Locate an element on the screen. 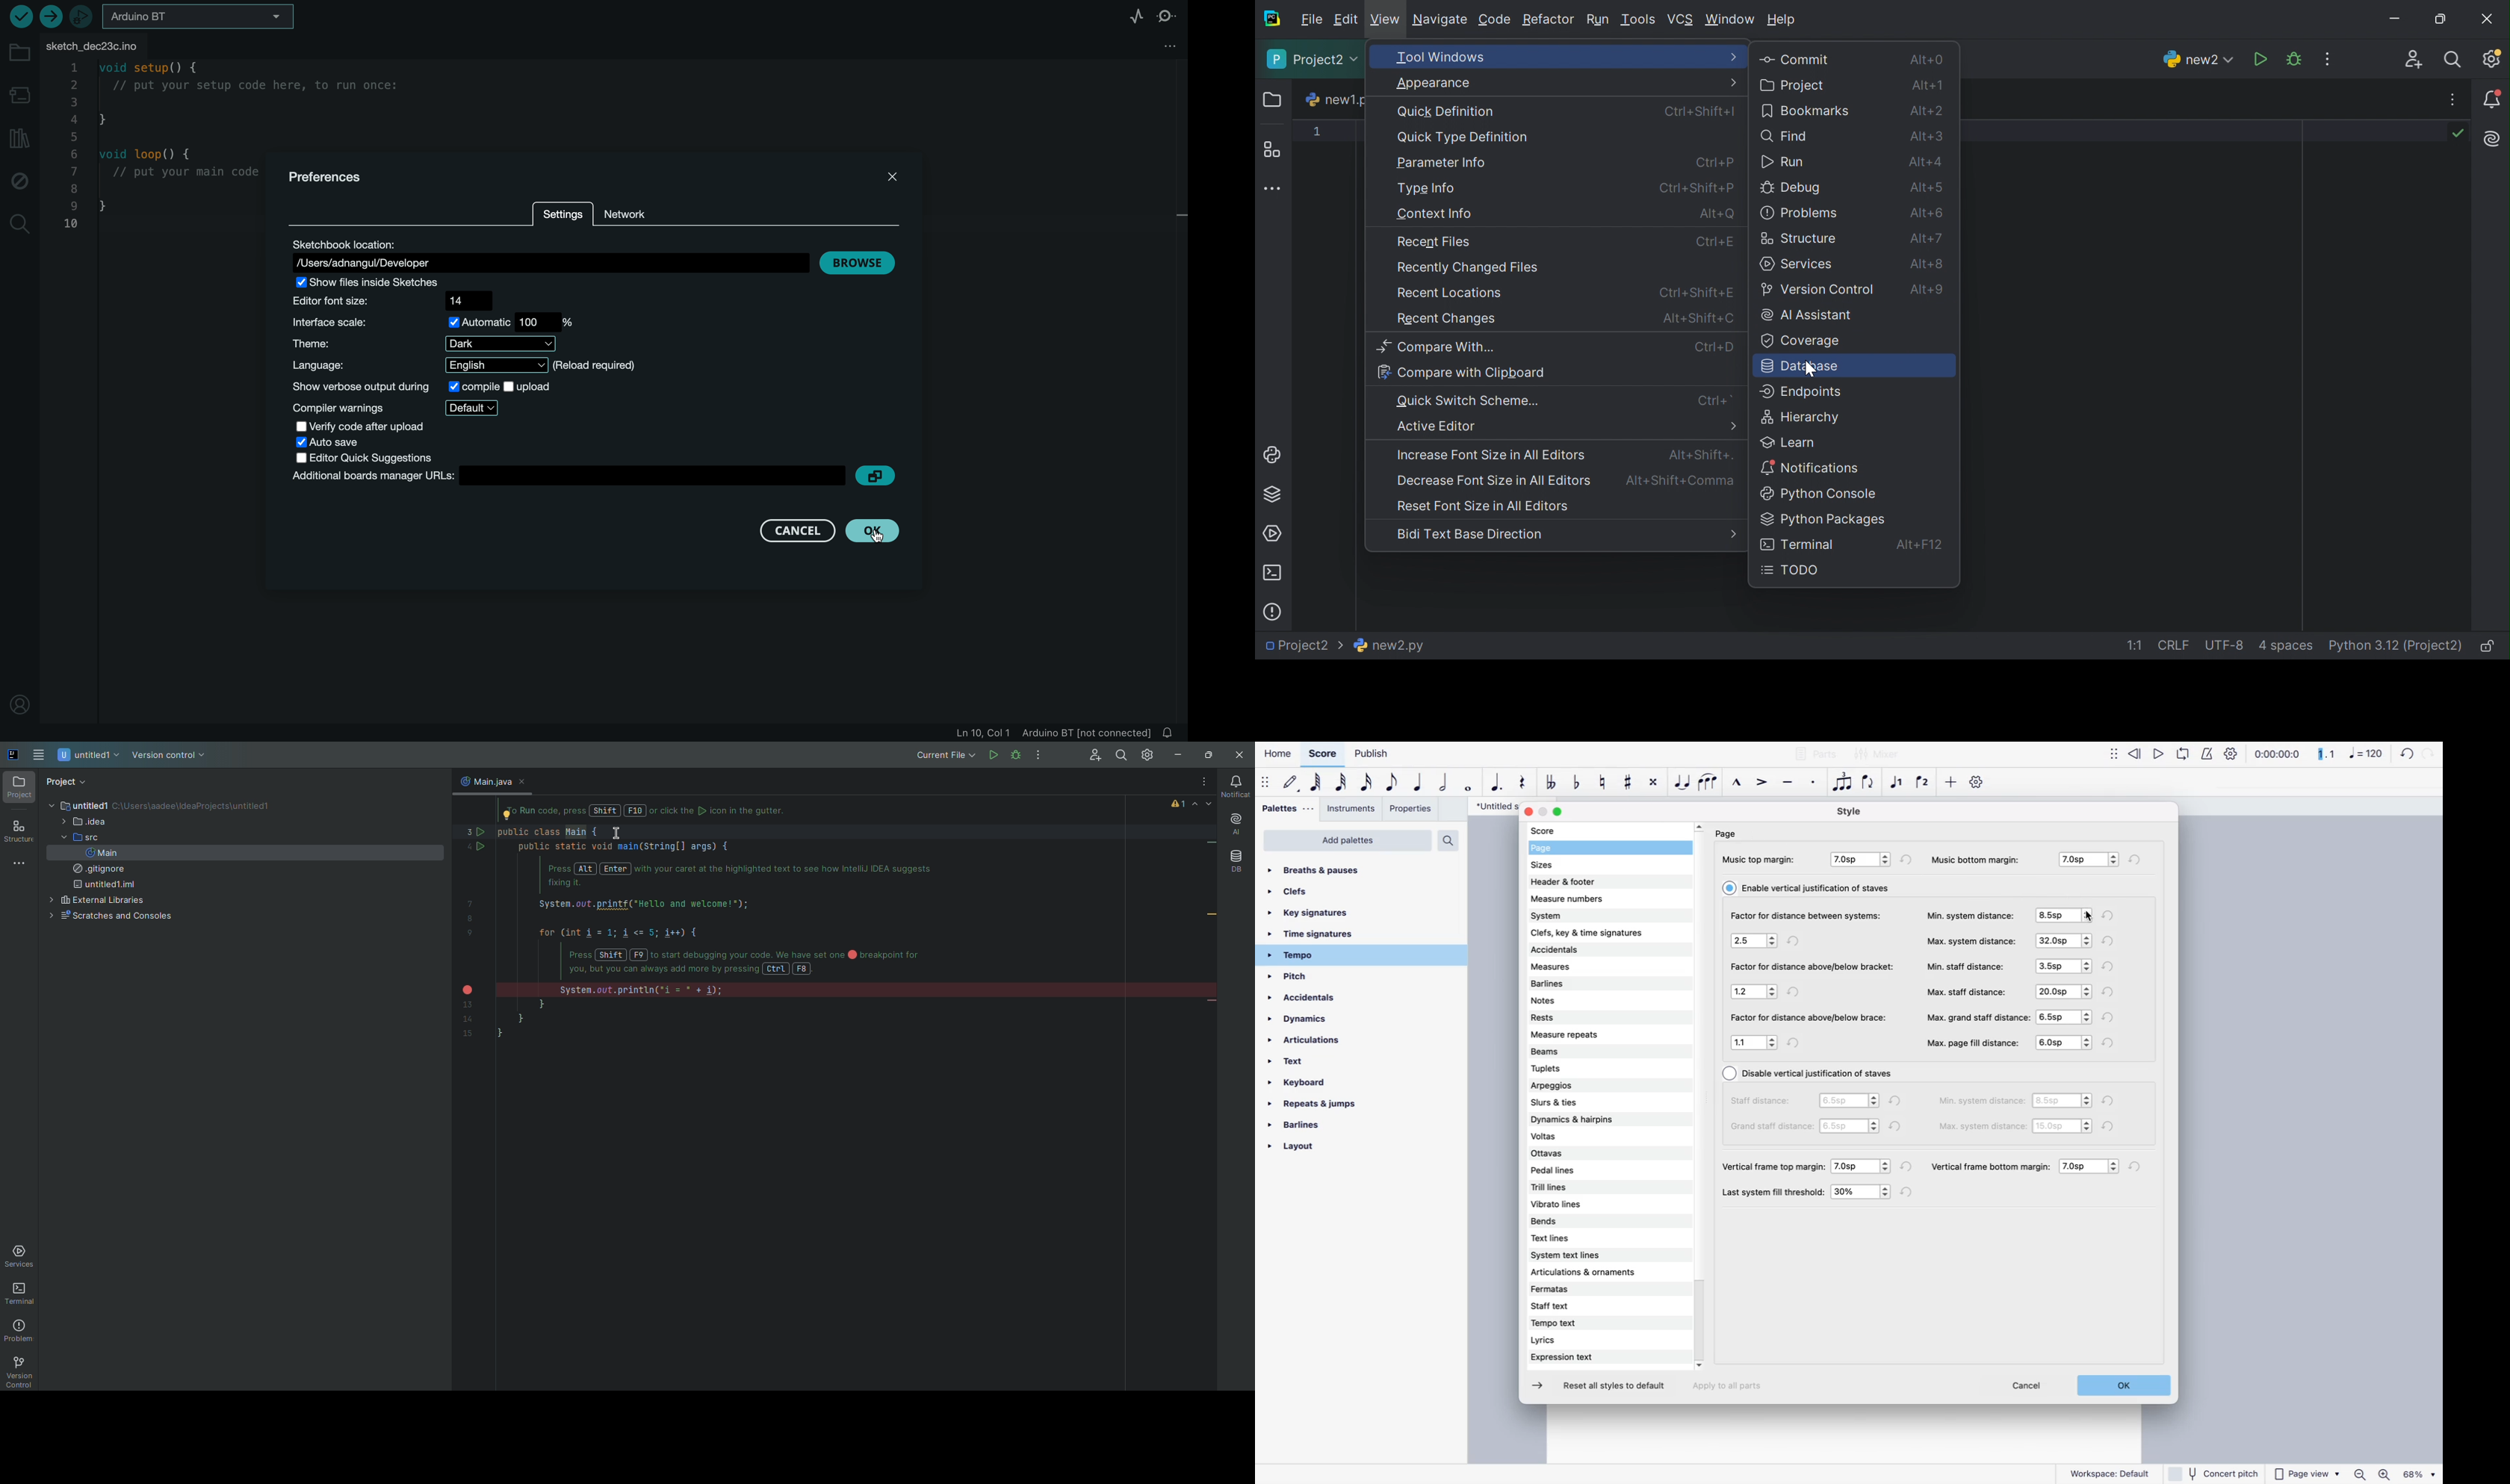 The width and height of the screenshot is (2520, 1484).  is located at coordinates (1273, 100).